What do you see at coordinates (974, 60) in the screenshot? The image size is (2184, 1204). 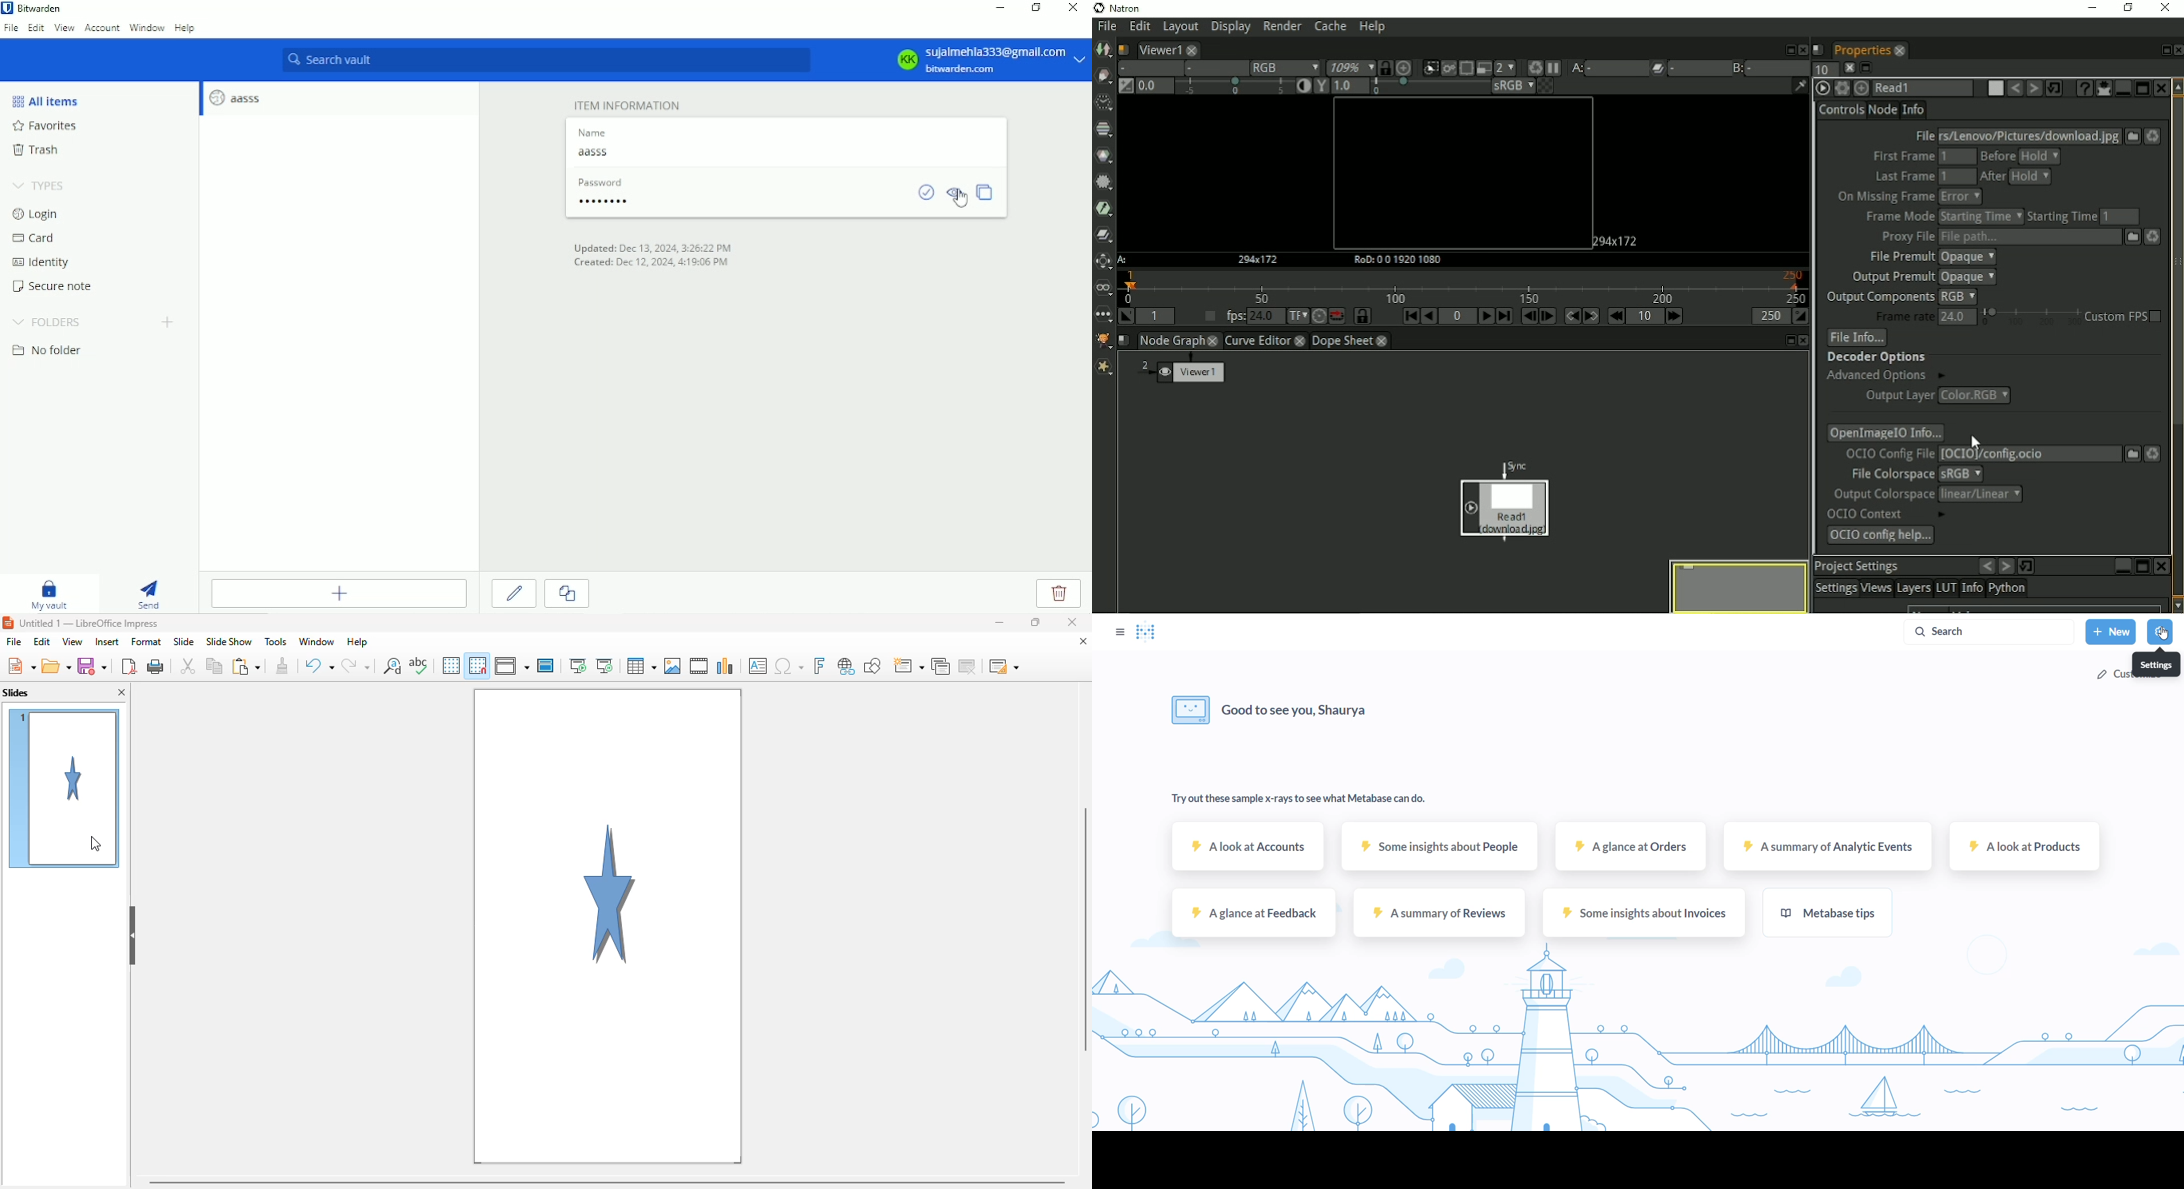 I see `Account options` at bounding box center [974, 60].